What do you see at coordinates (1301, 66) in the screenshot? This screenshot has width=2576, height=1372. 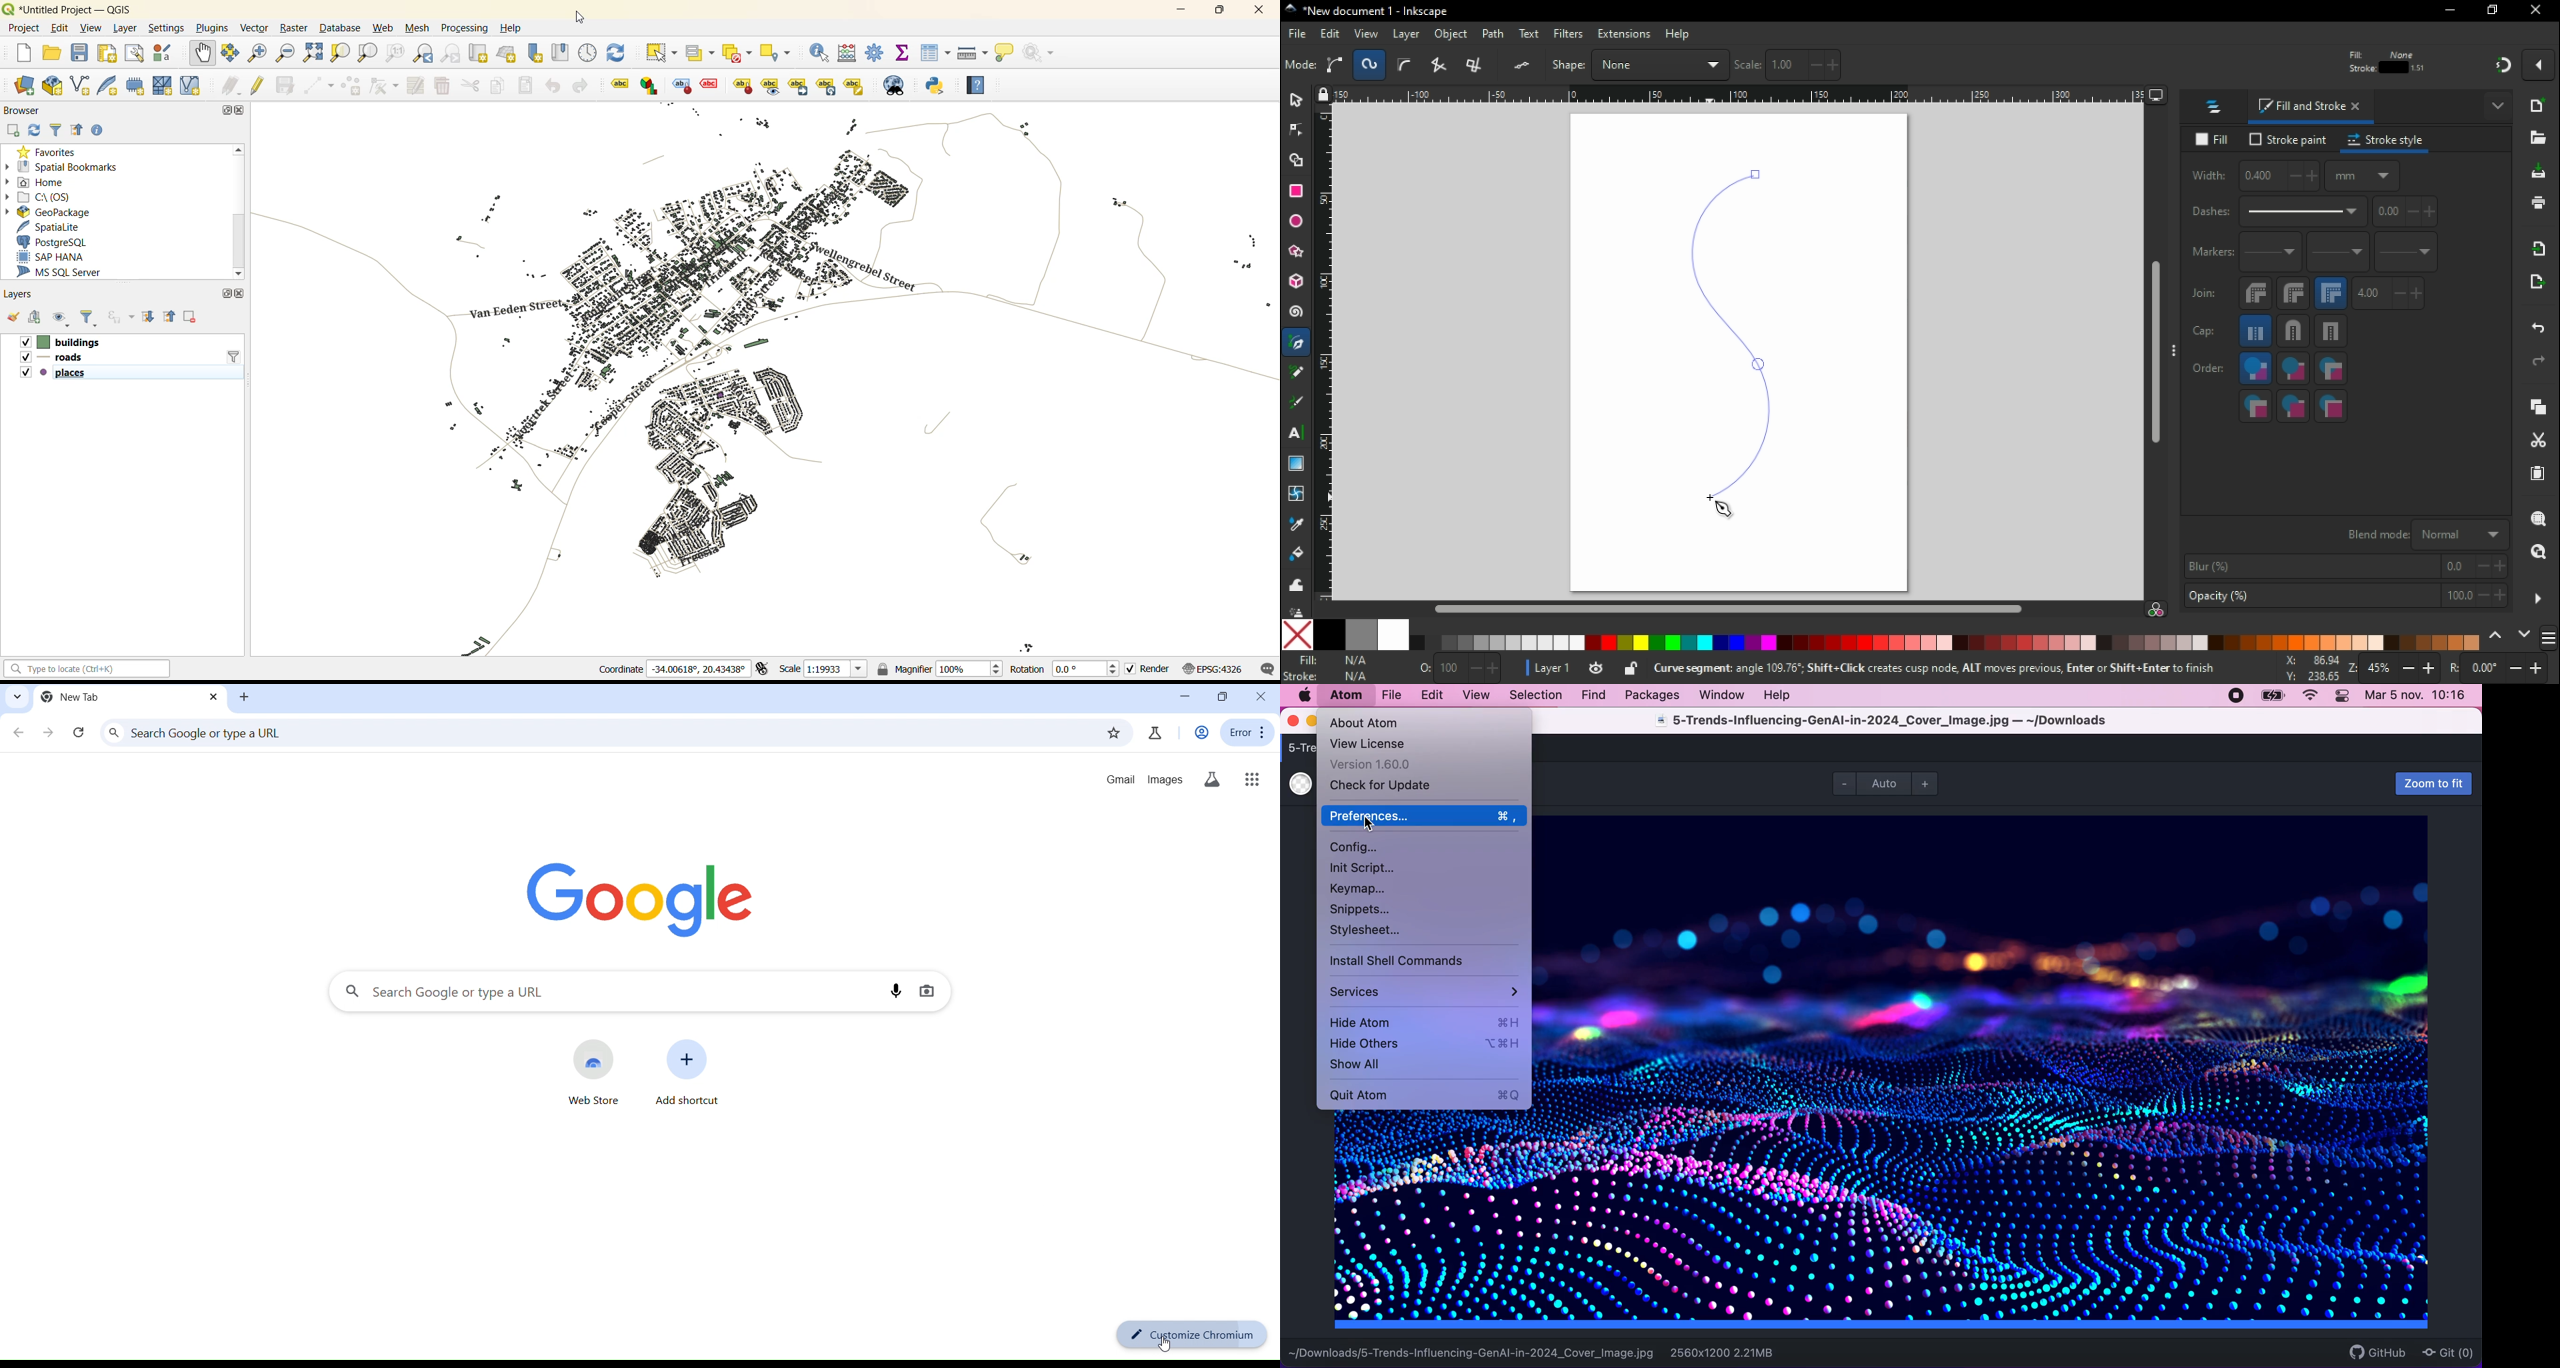 I see `mode` at bounding box center [1301, 66].